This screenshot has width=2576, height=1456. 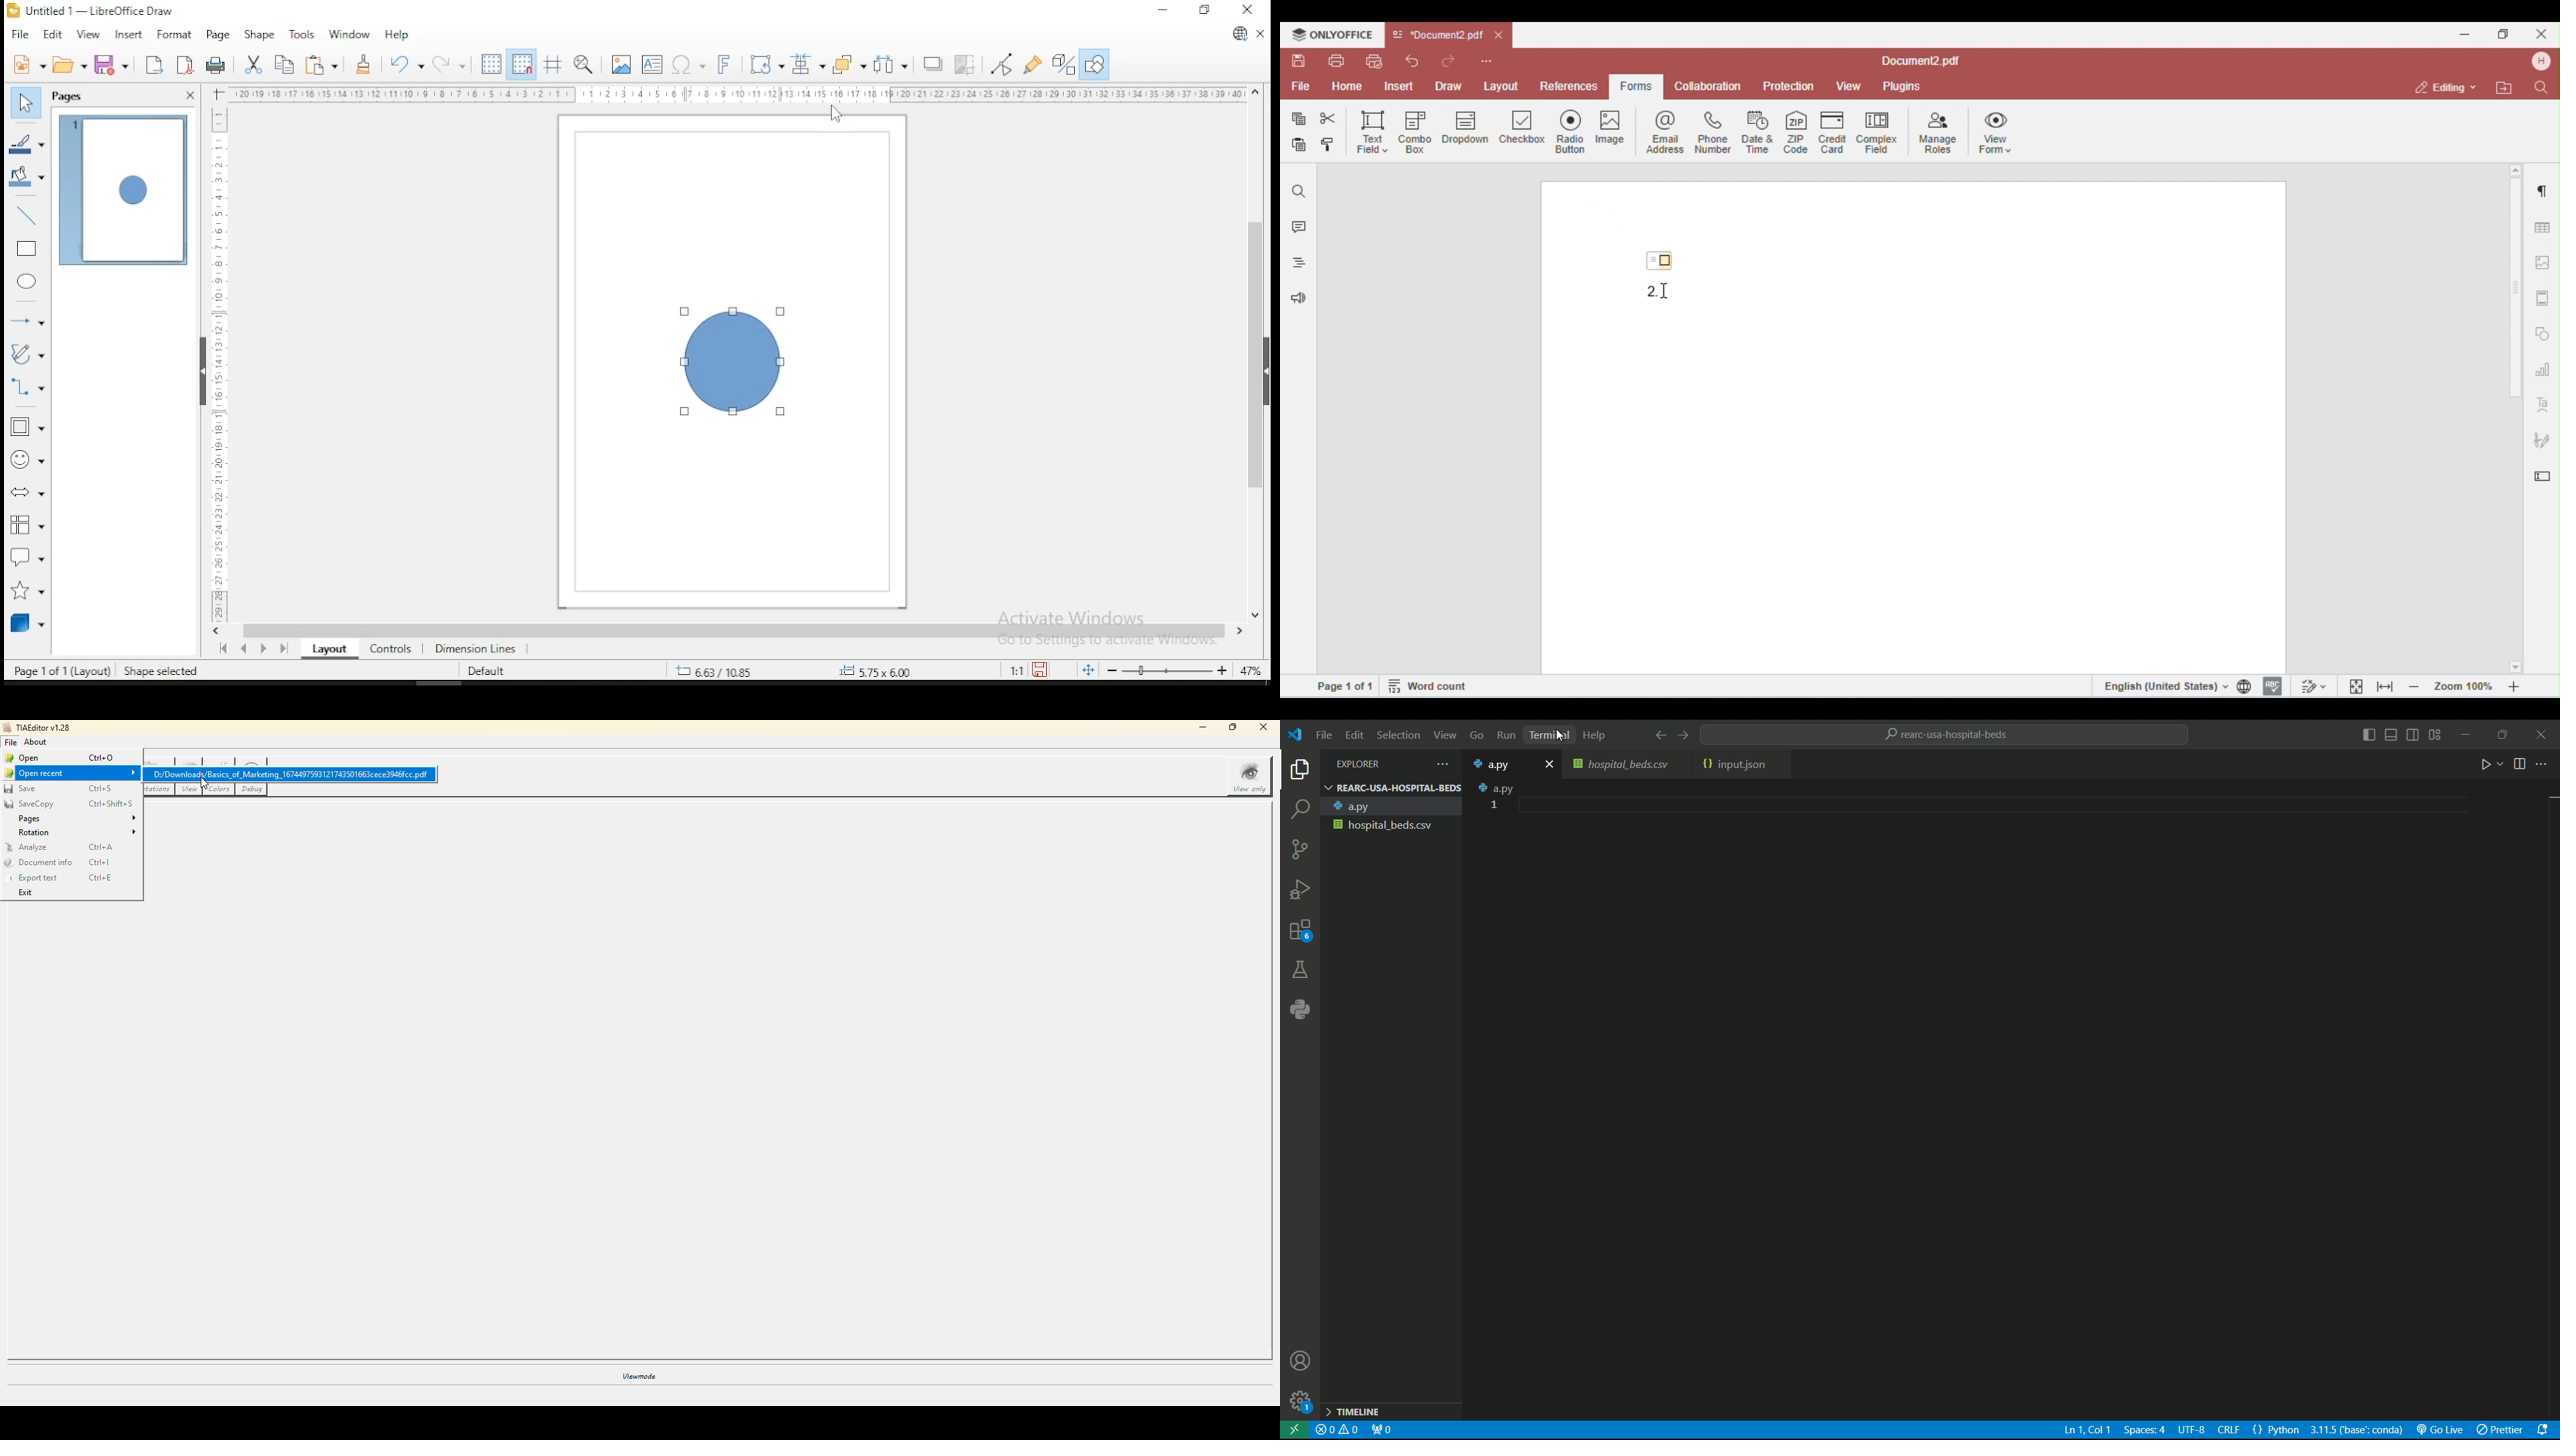 I want to click on default, so click(x=486, y=672).